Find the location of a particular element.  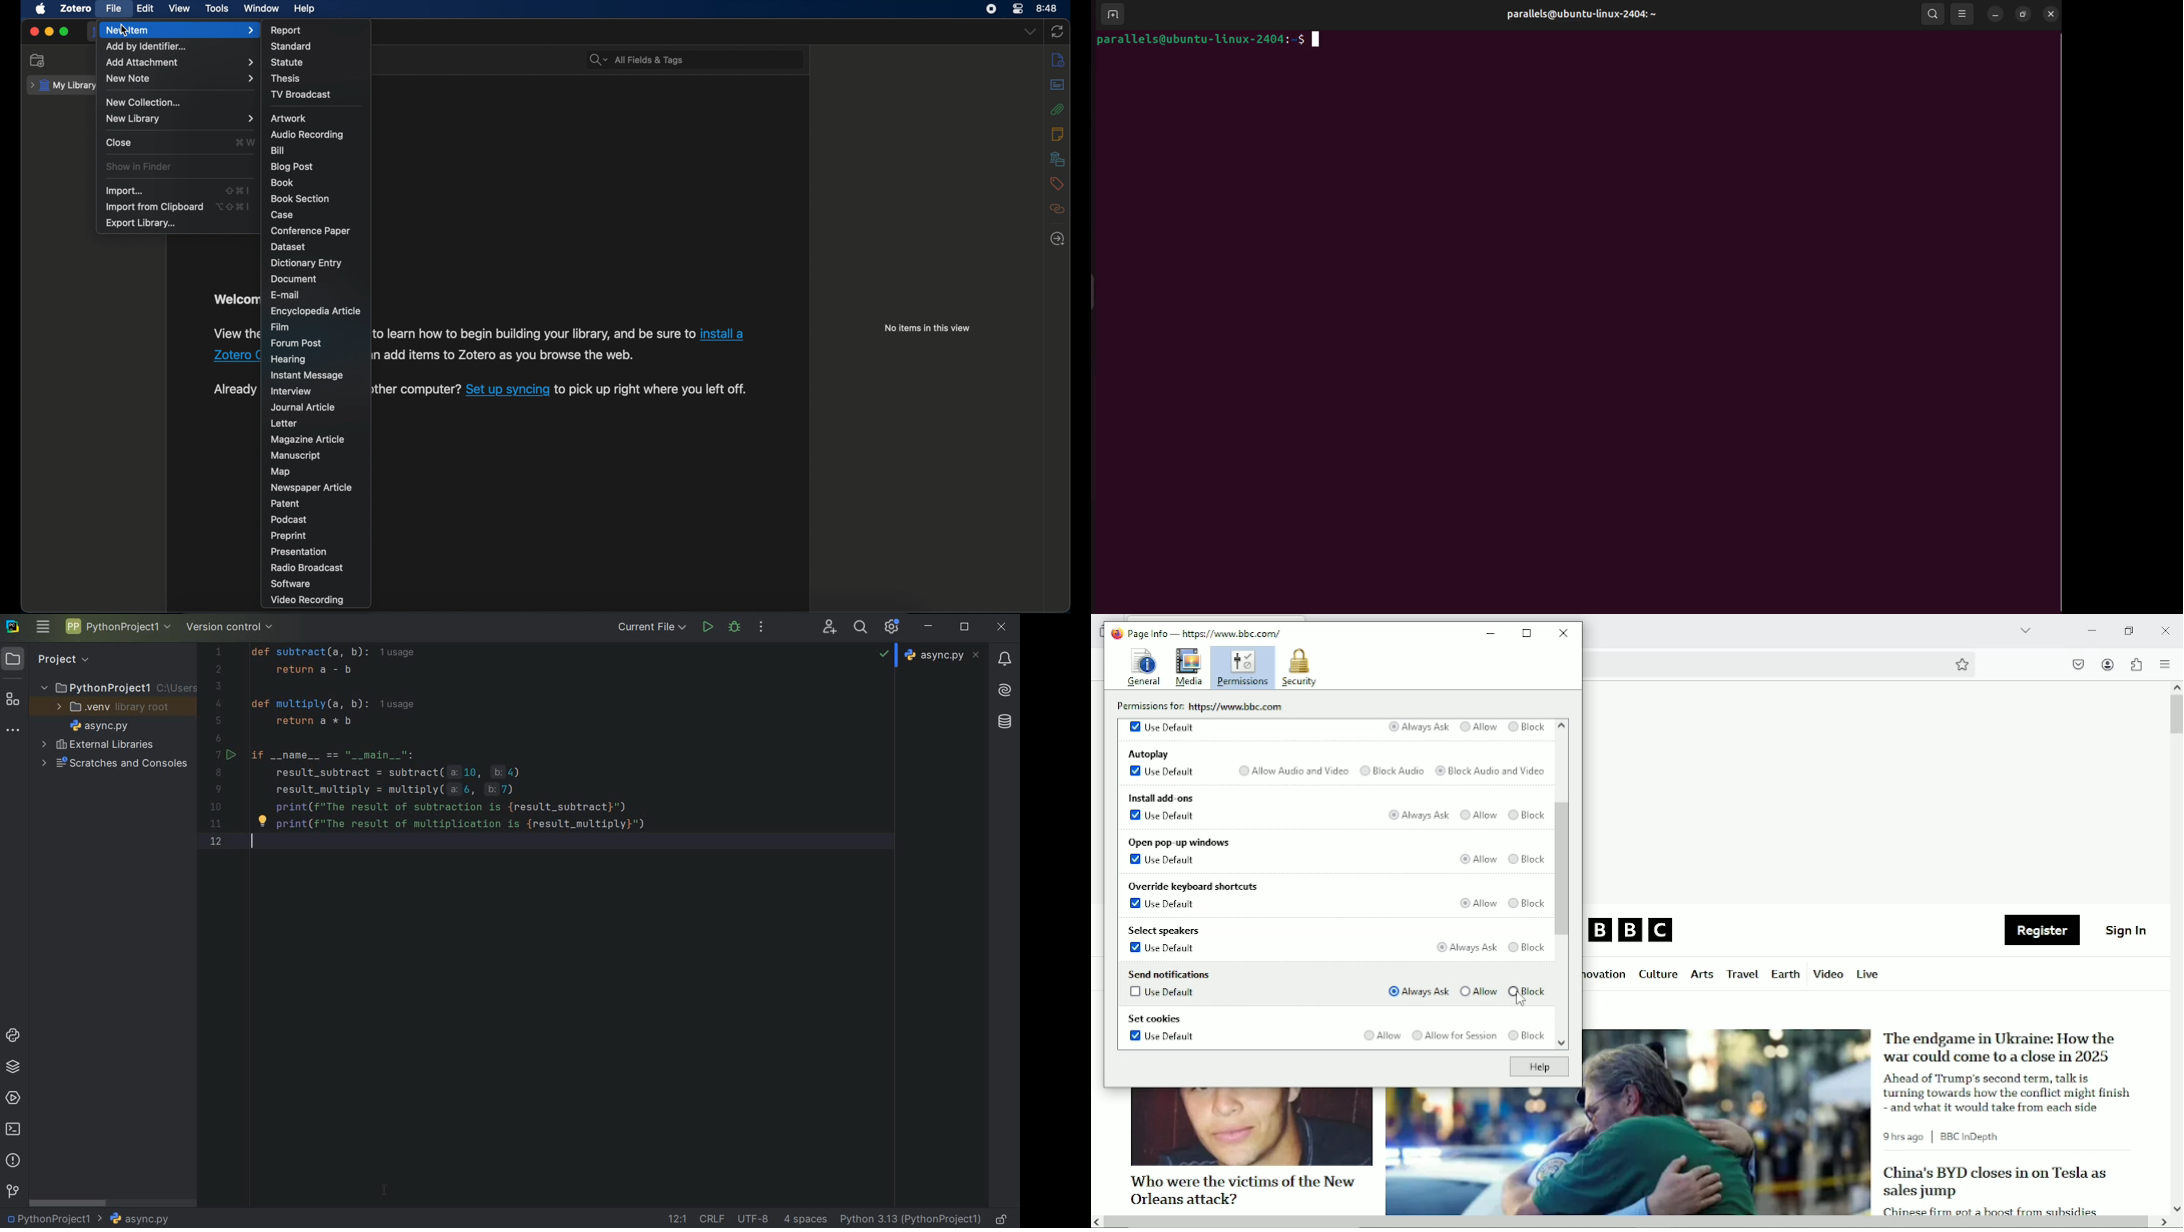

add attachment is located at coordinates (180, 63).